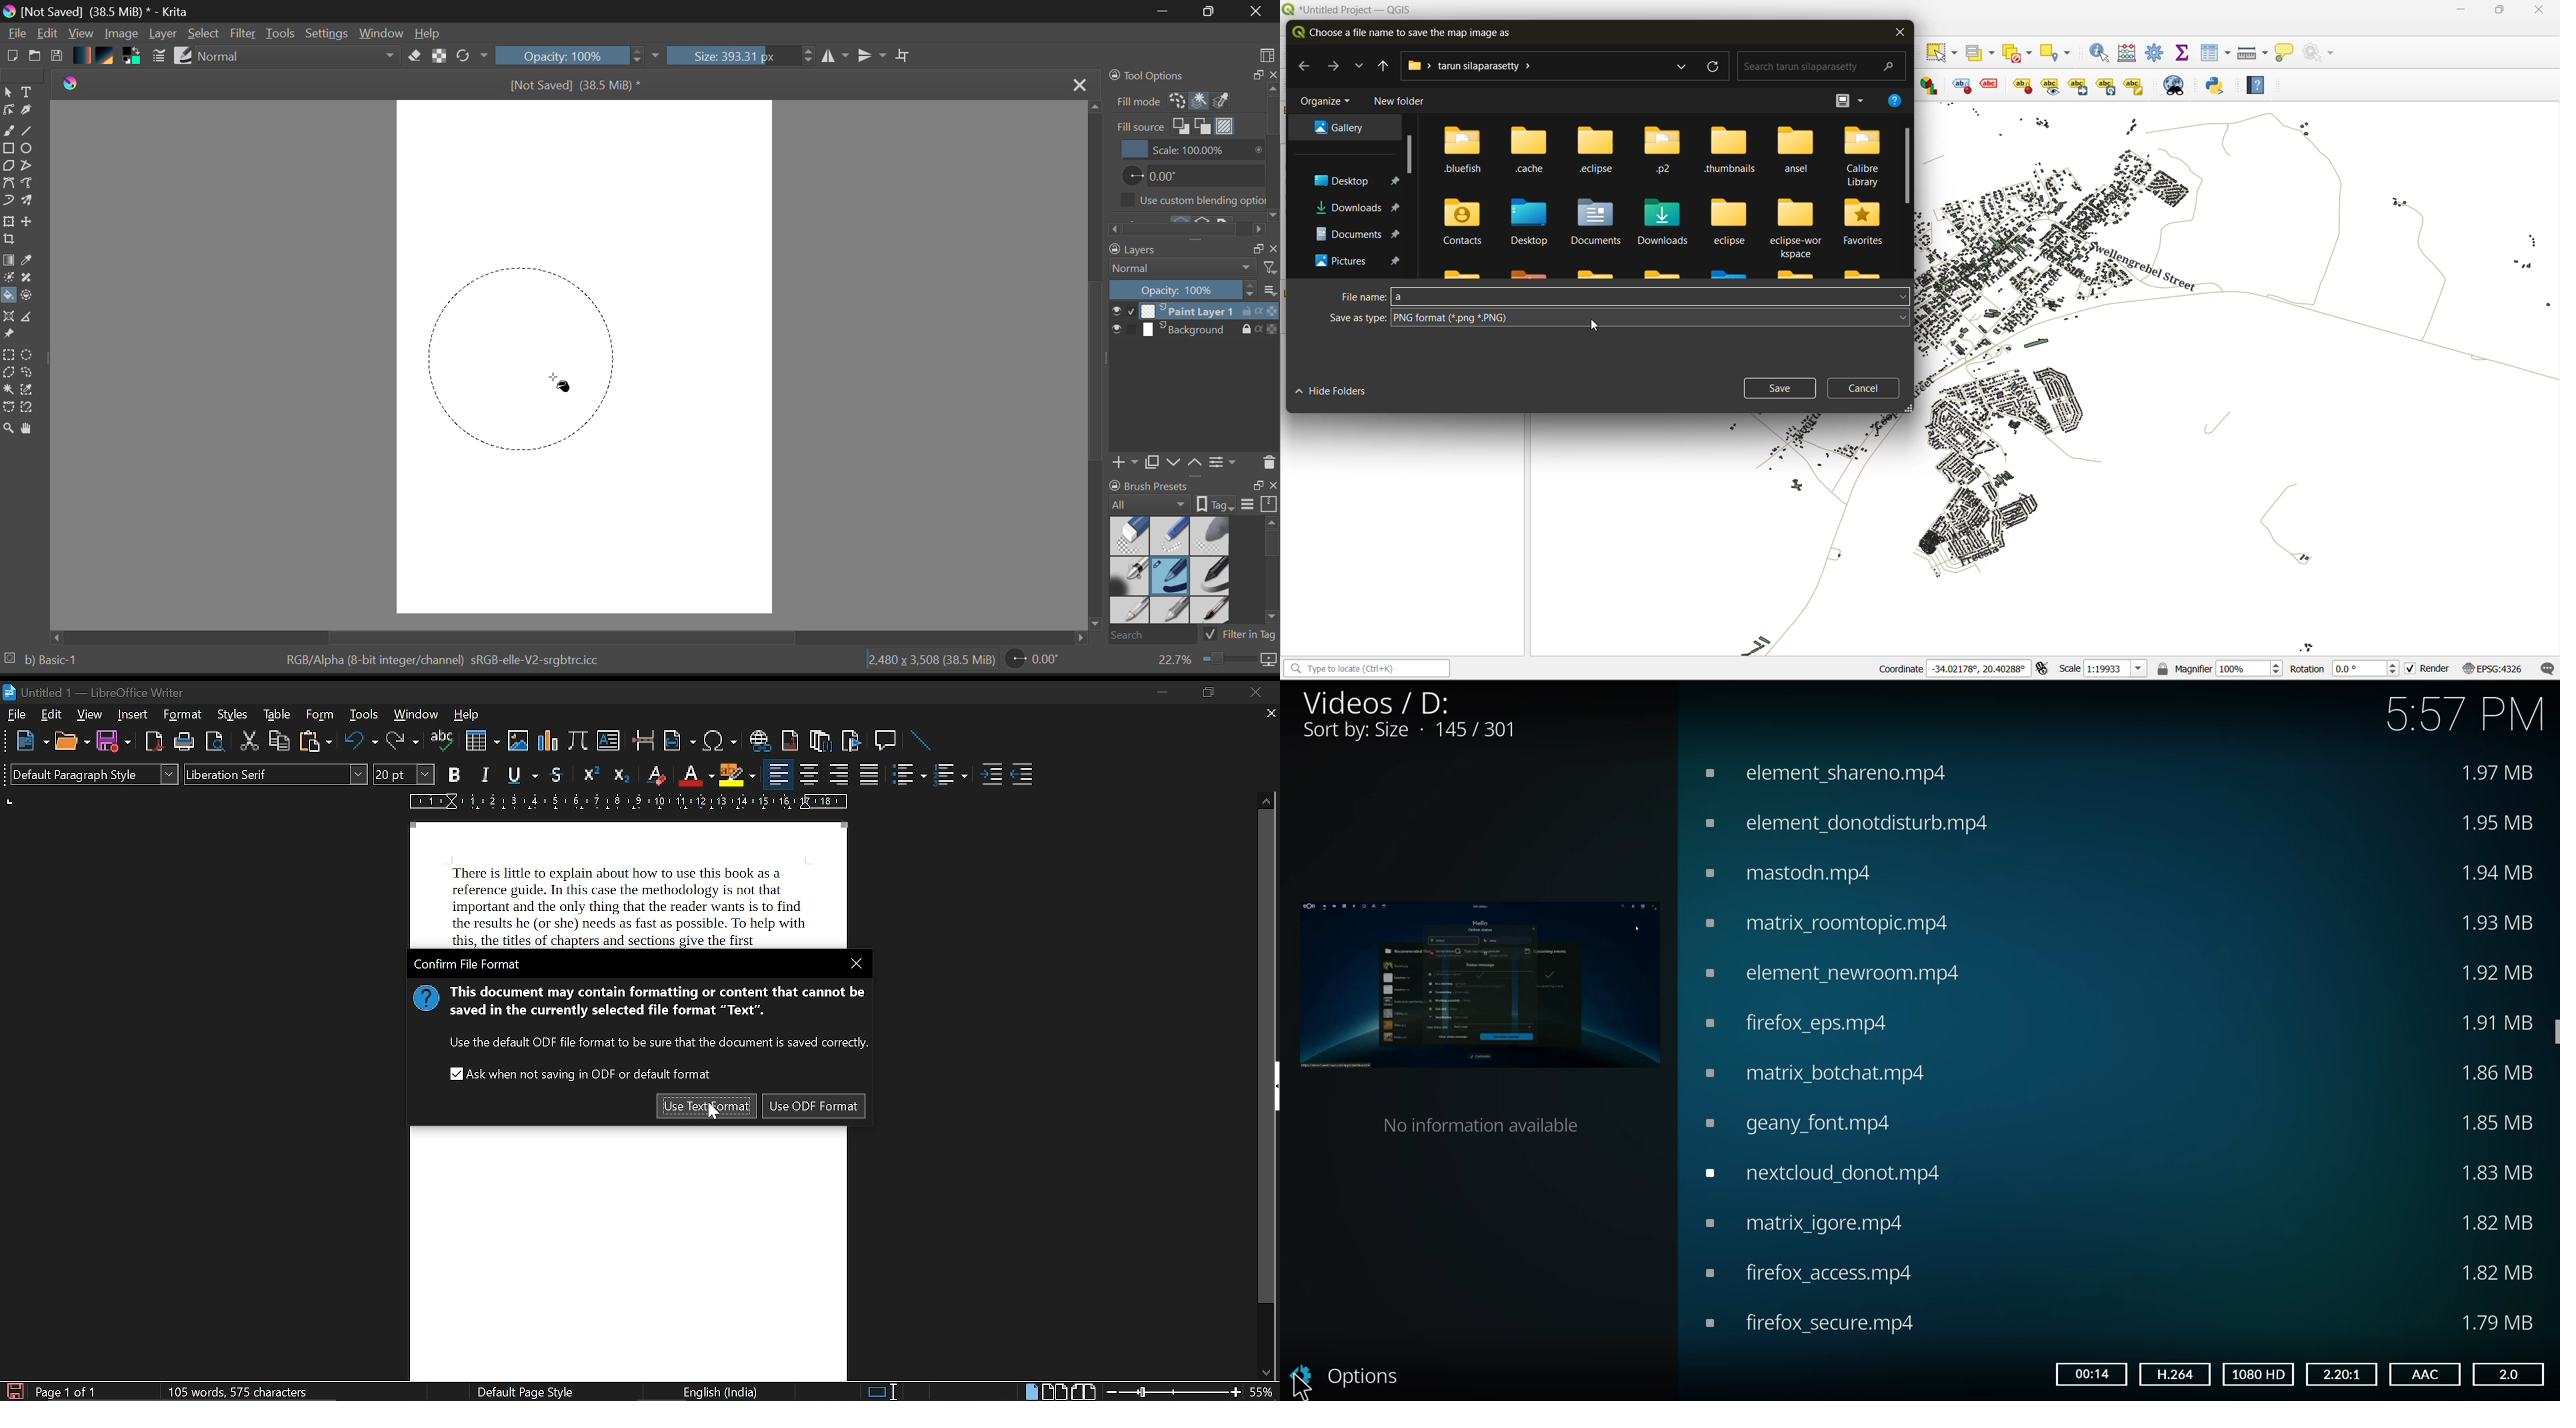 The width and height of the screenshot is (2576, 1428). What do you see at coordinates (1083, 1392) in the screenshot?
I see `book view` at bounding box center [1083, 1392].